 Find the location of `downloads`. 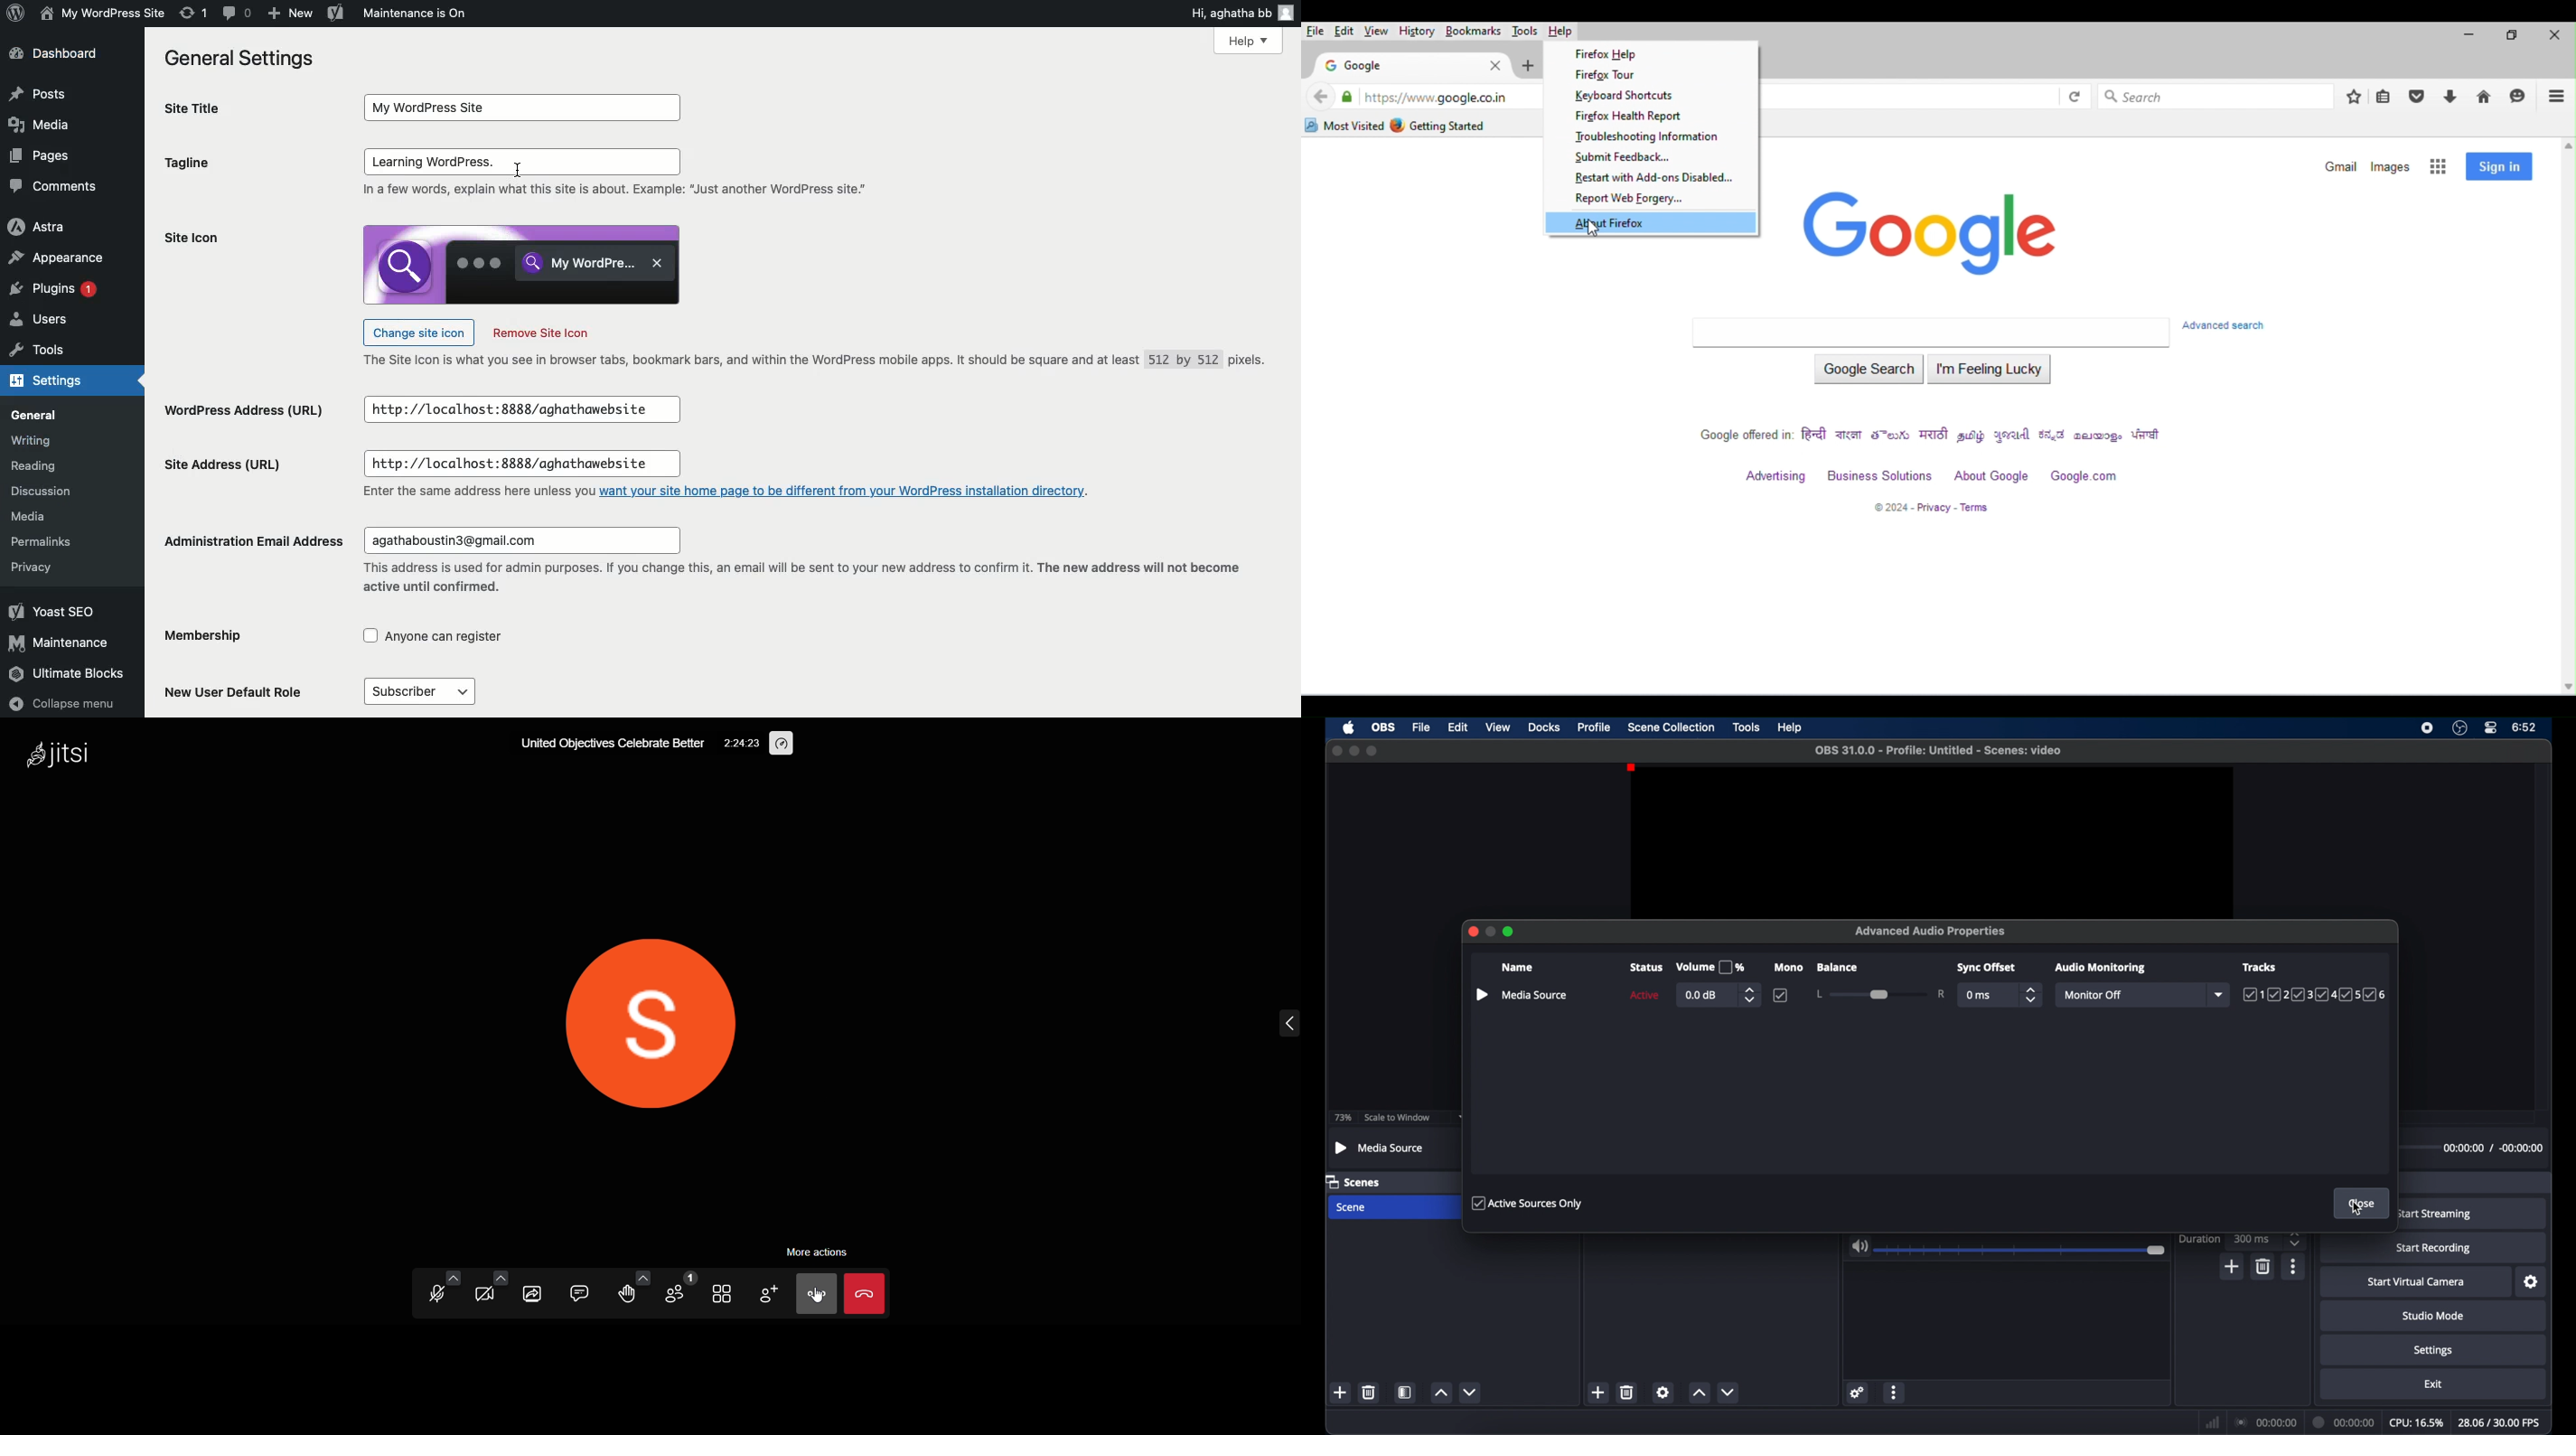

downloads is located at coordinates (2452, 98).